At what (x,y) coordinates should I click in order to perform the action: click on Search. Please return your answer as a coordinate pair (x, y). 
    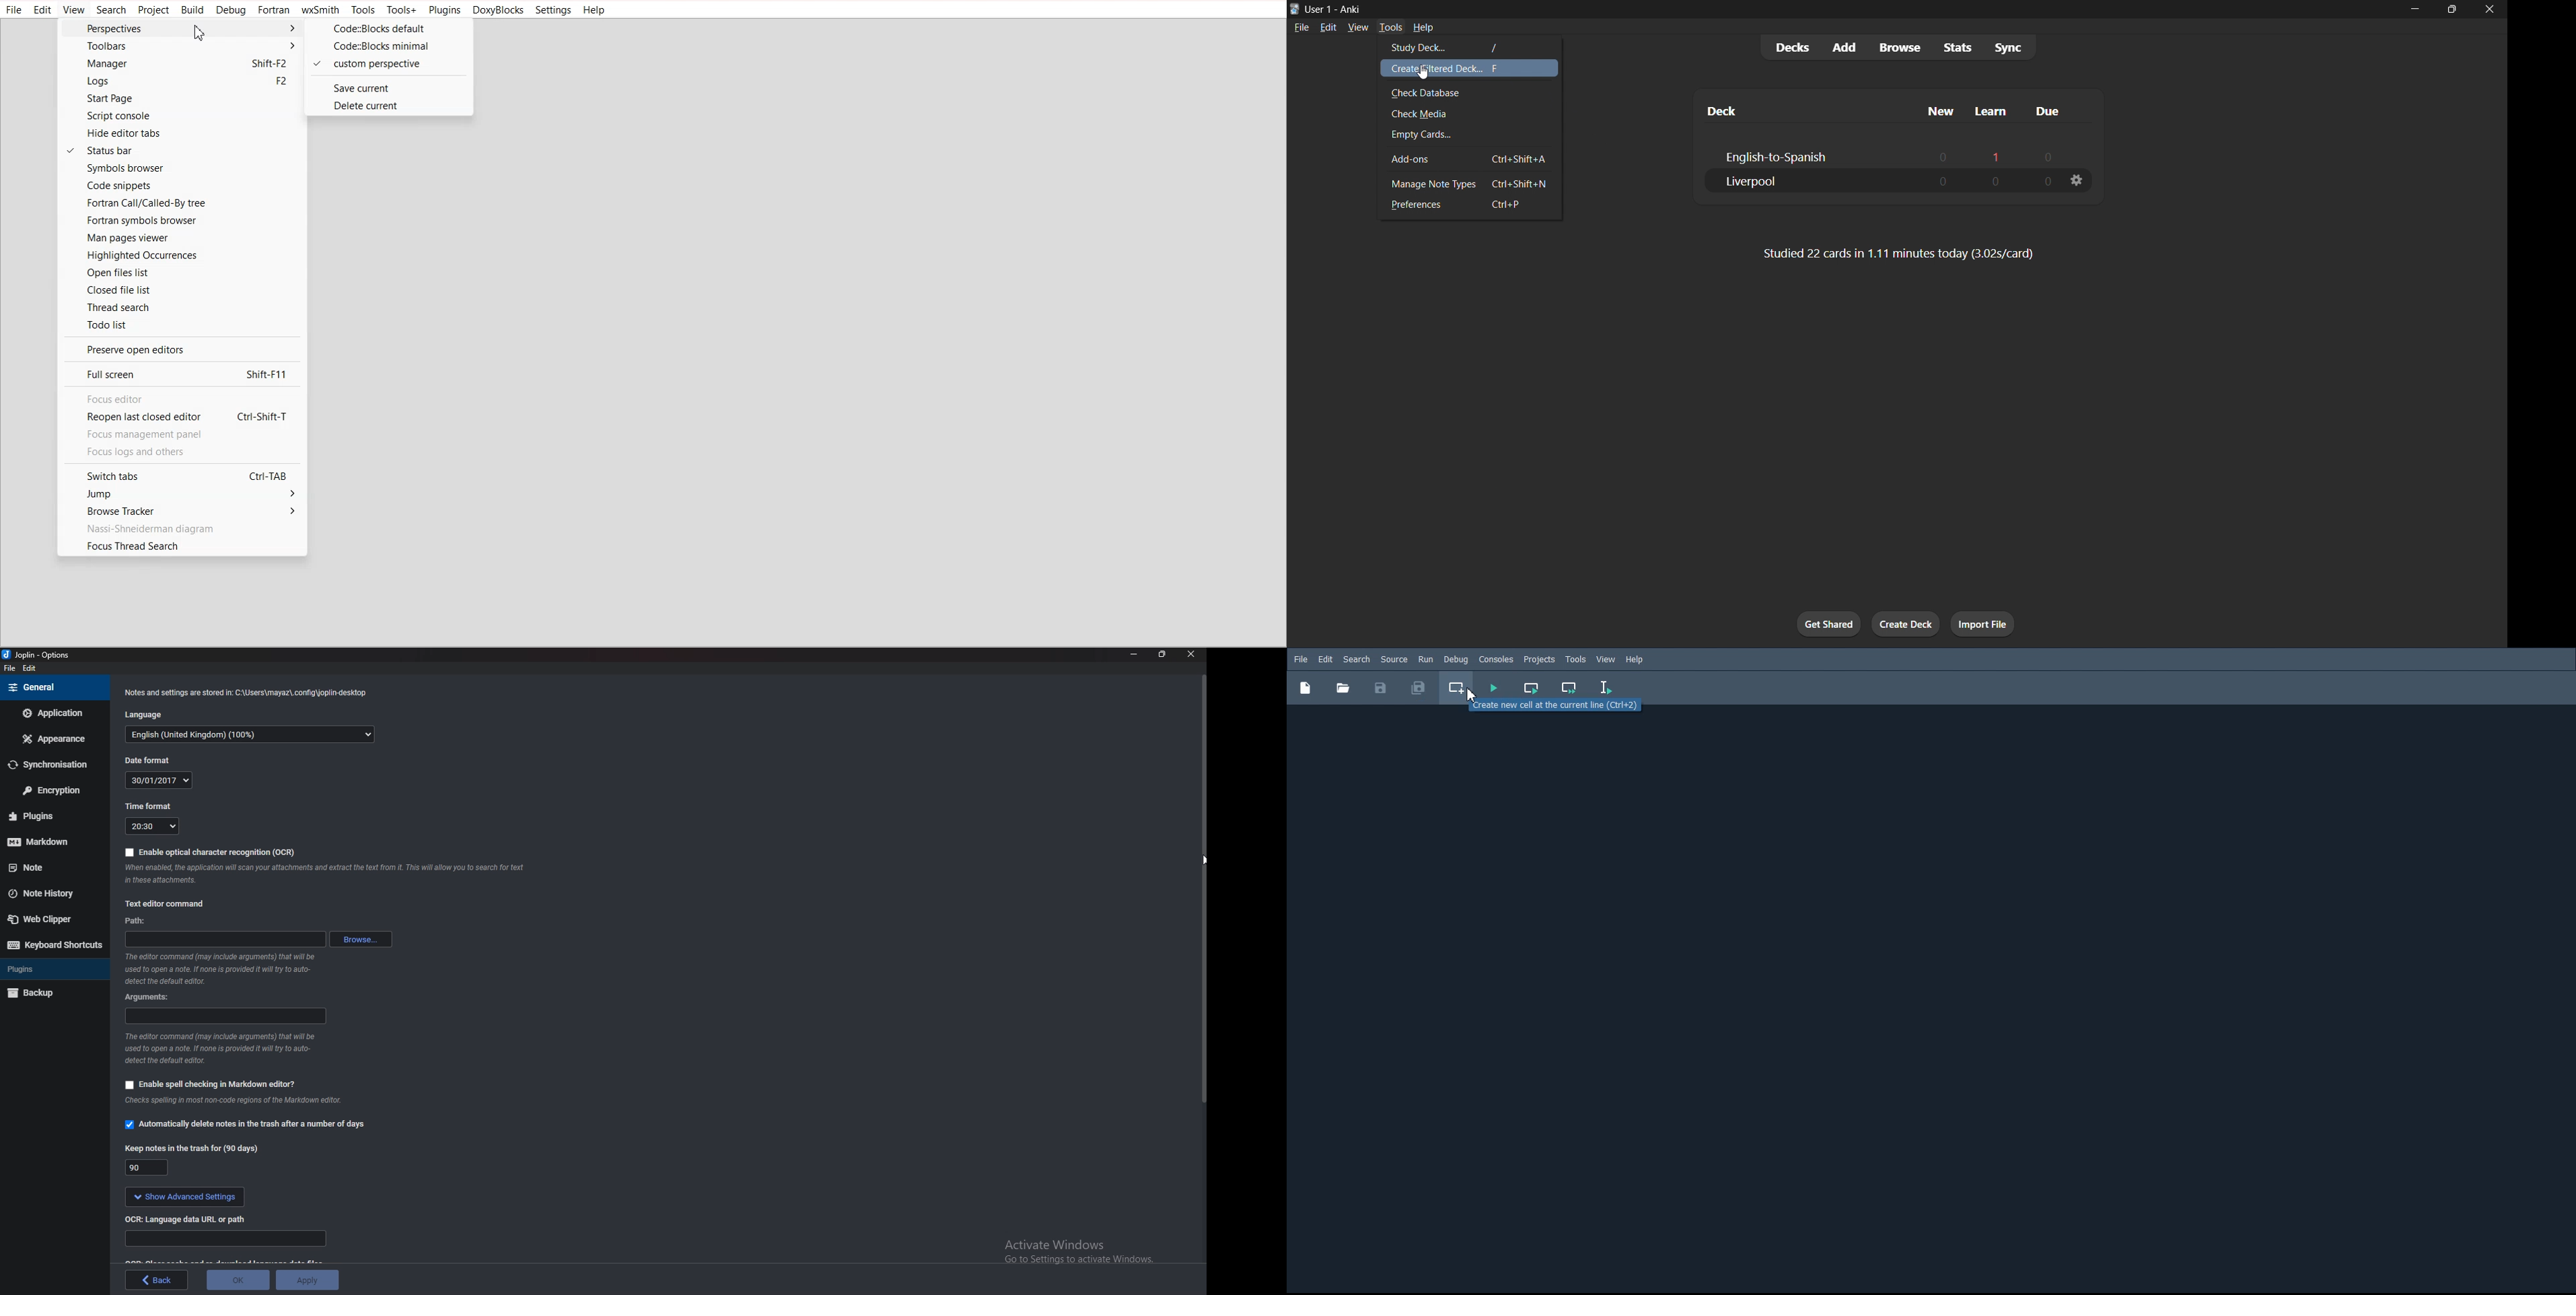
    Looking at the image, I should click on (111, 10).